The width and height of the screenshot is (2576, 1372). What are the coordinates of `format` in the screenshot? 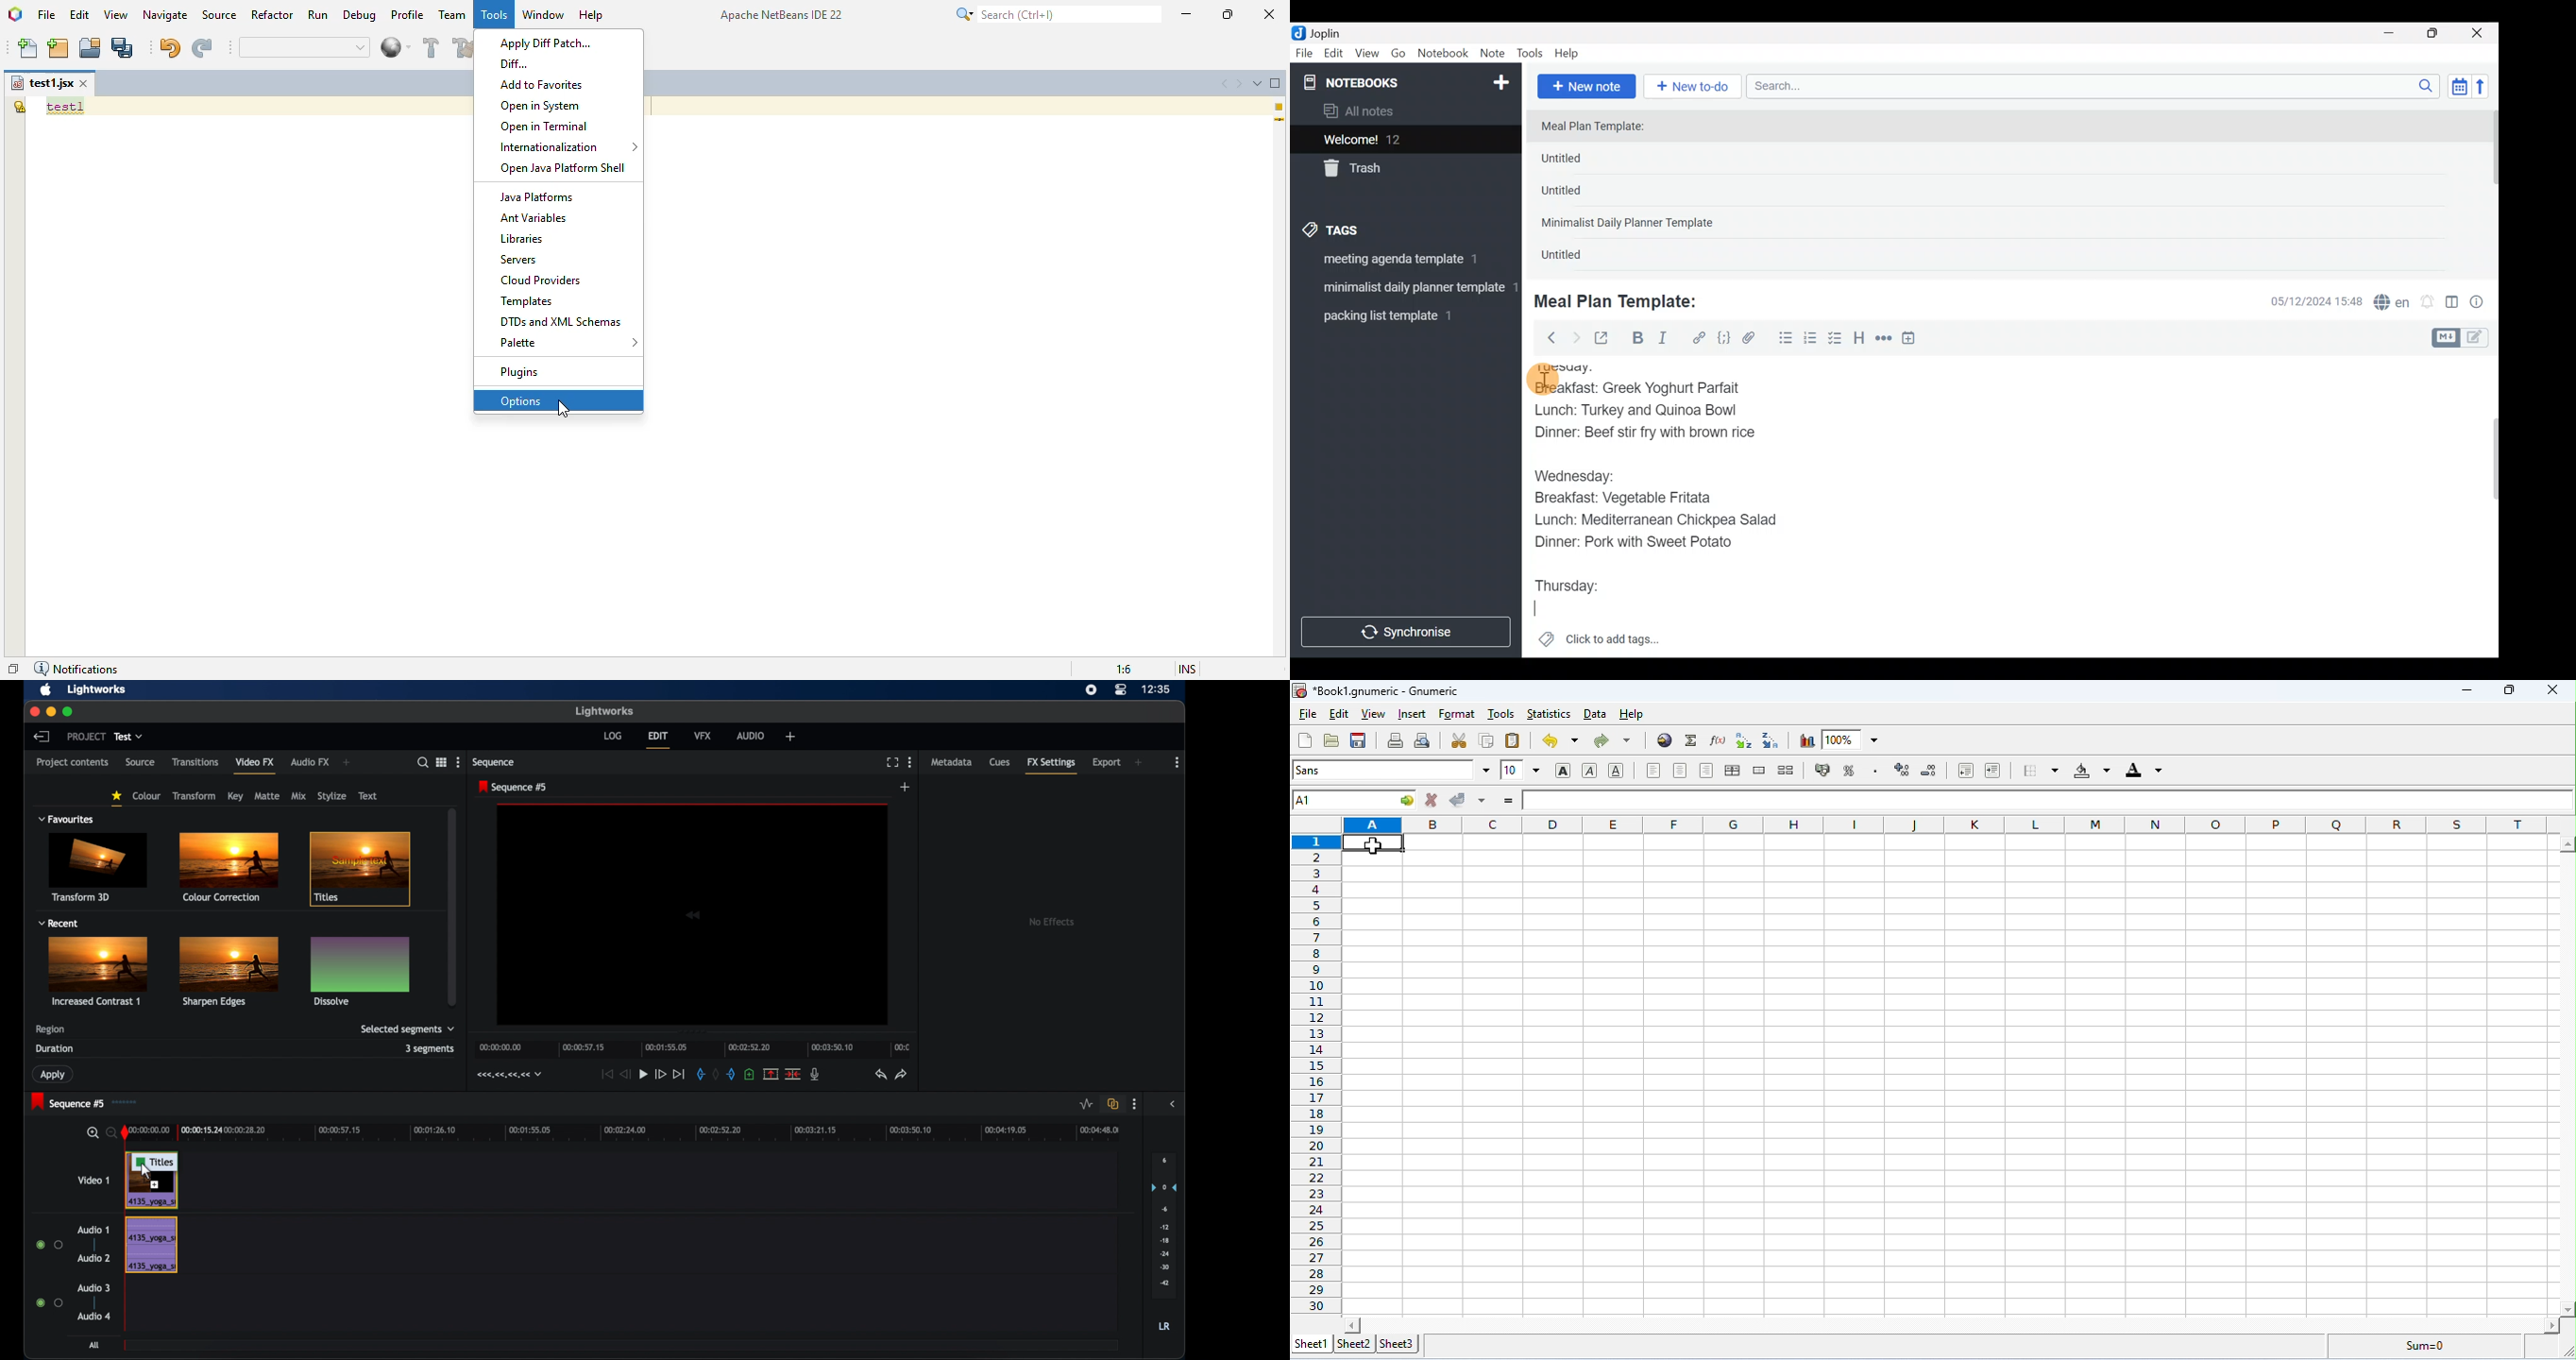 It's located at (1457, 715).